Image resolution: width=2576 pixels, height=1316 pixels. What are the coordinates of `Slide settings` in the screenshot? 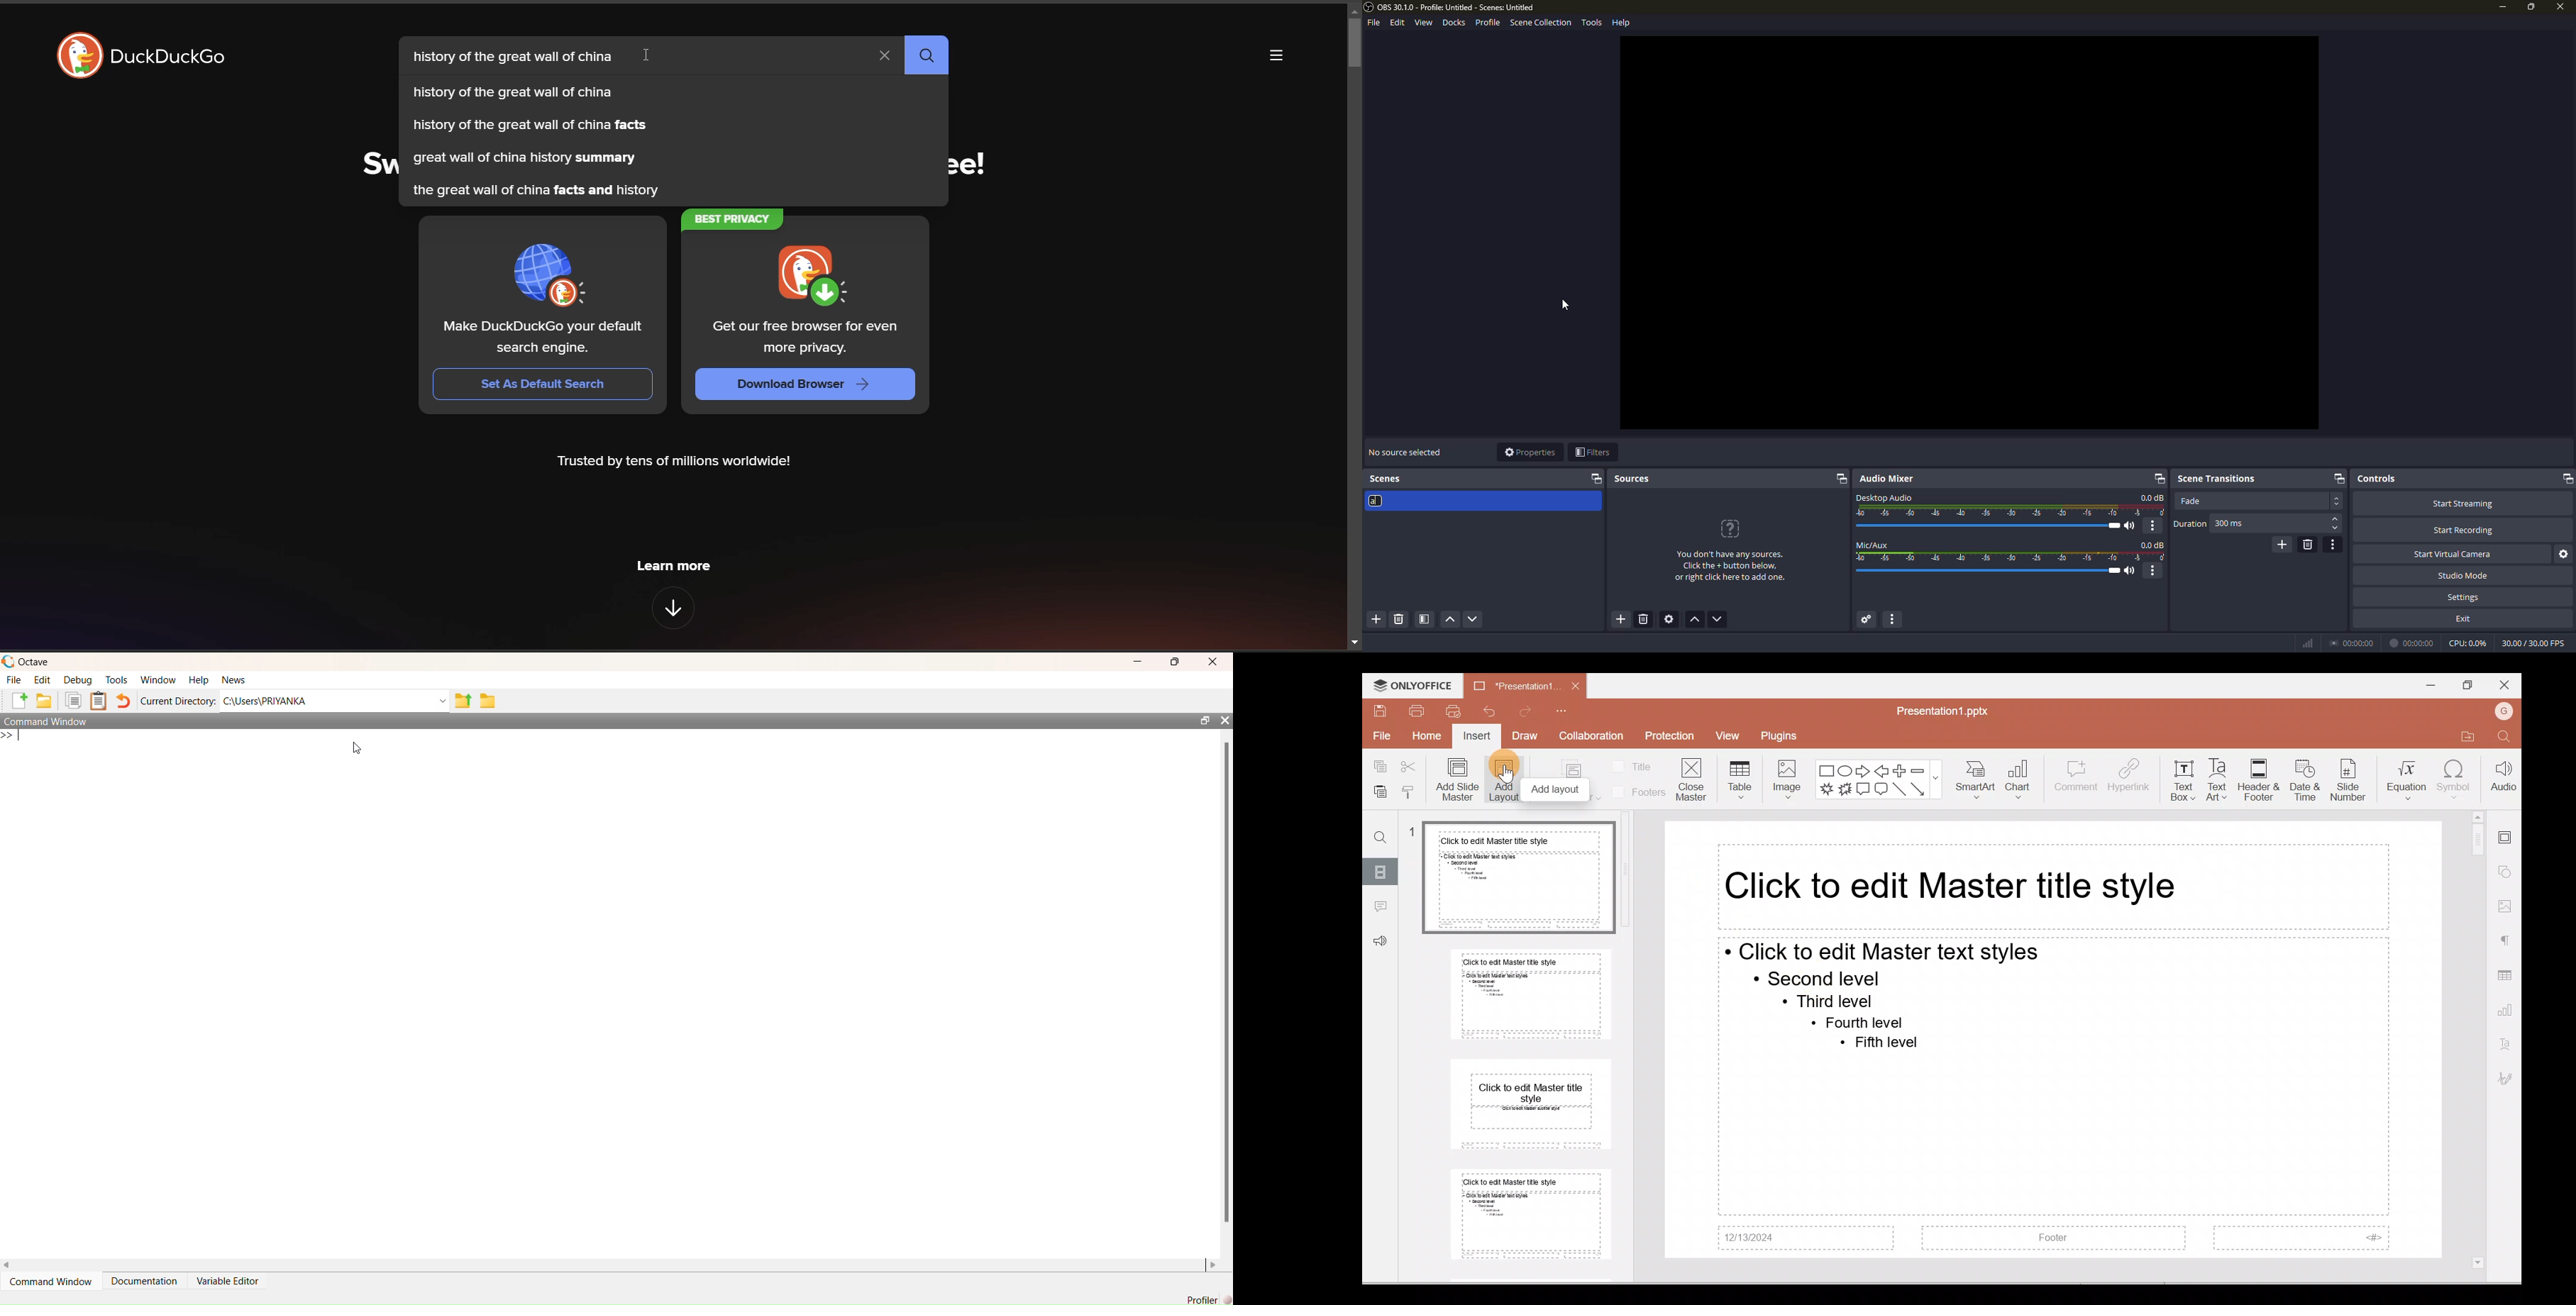 It's located at (2507, 833).